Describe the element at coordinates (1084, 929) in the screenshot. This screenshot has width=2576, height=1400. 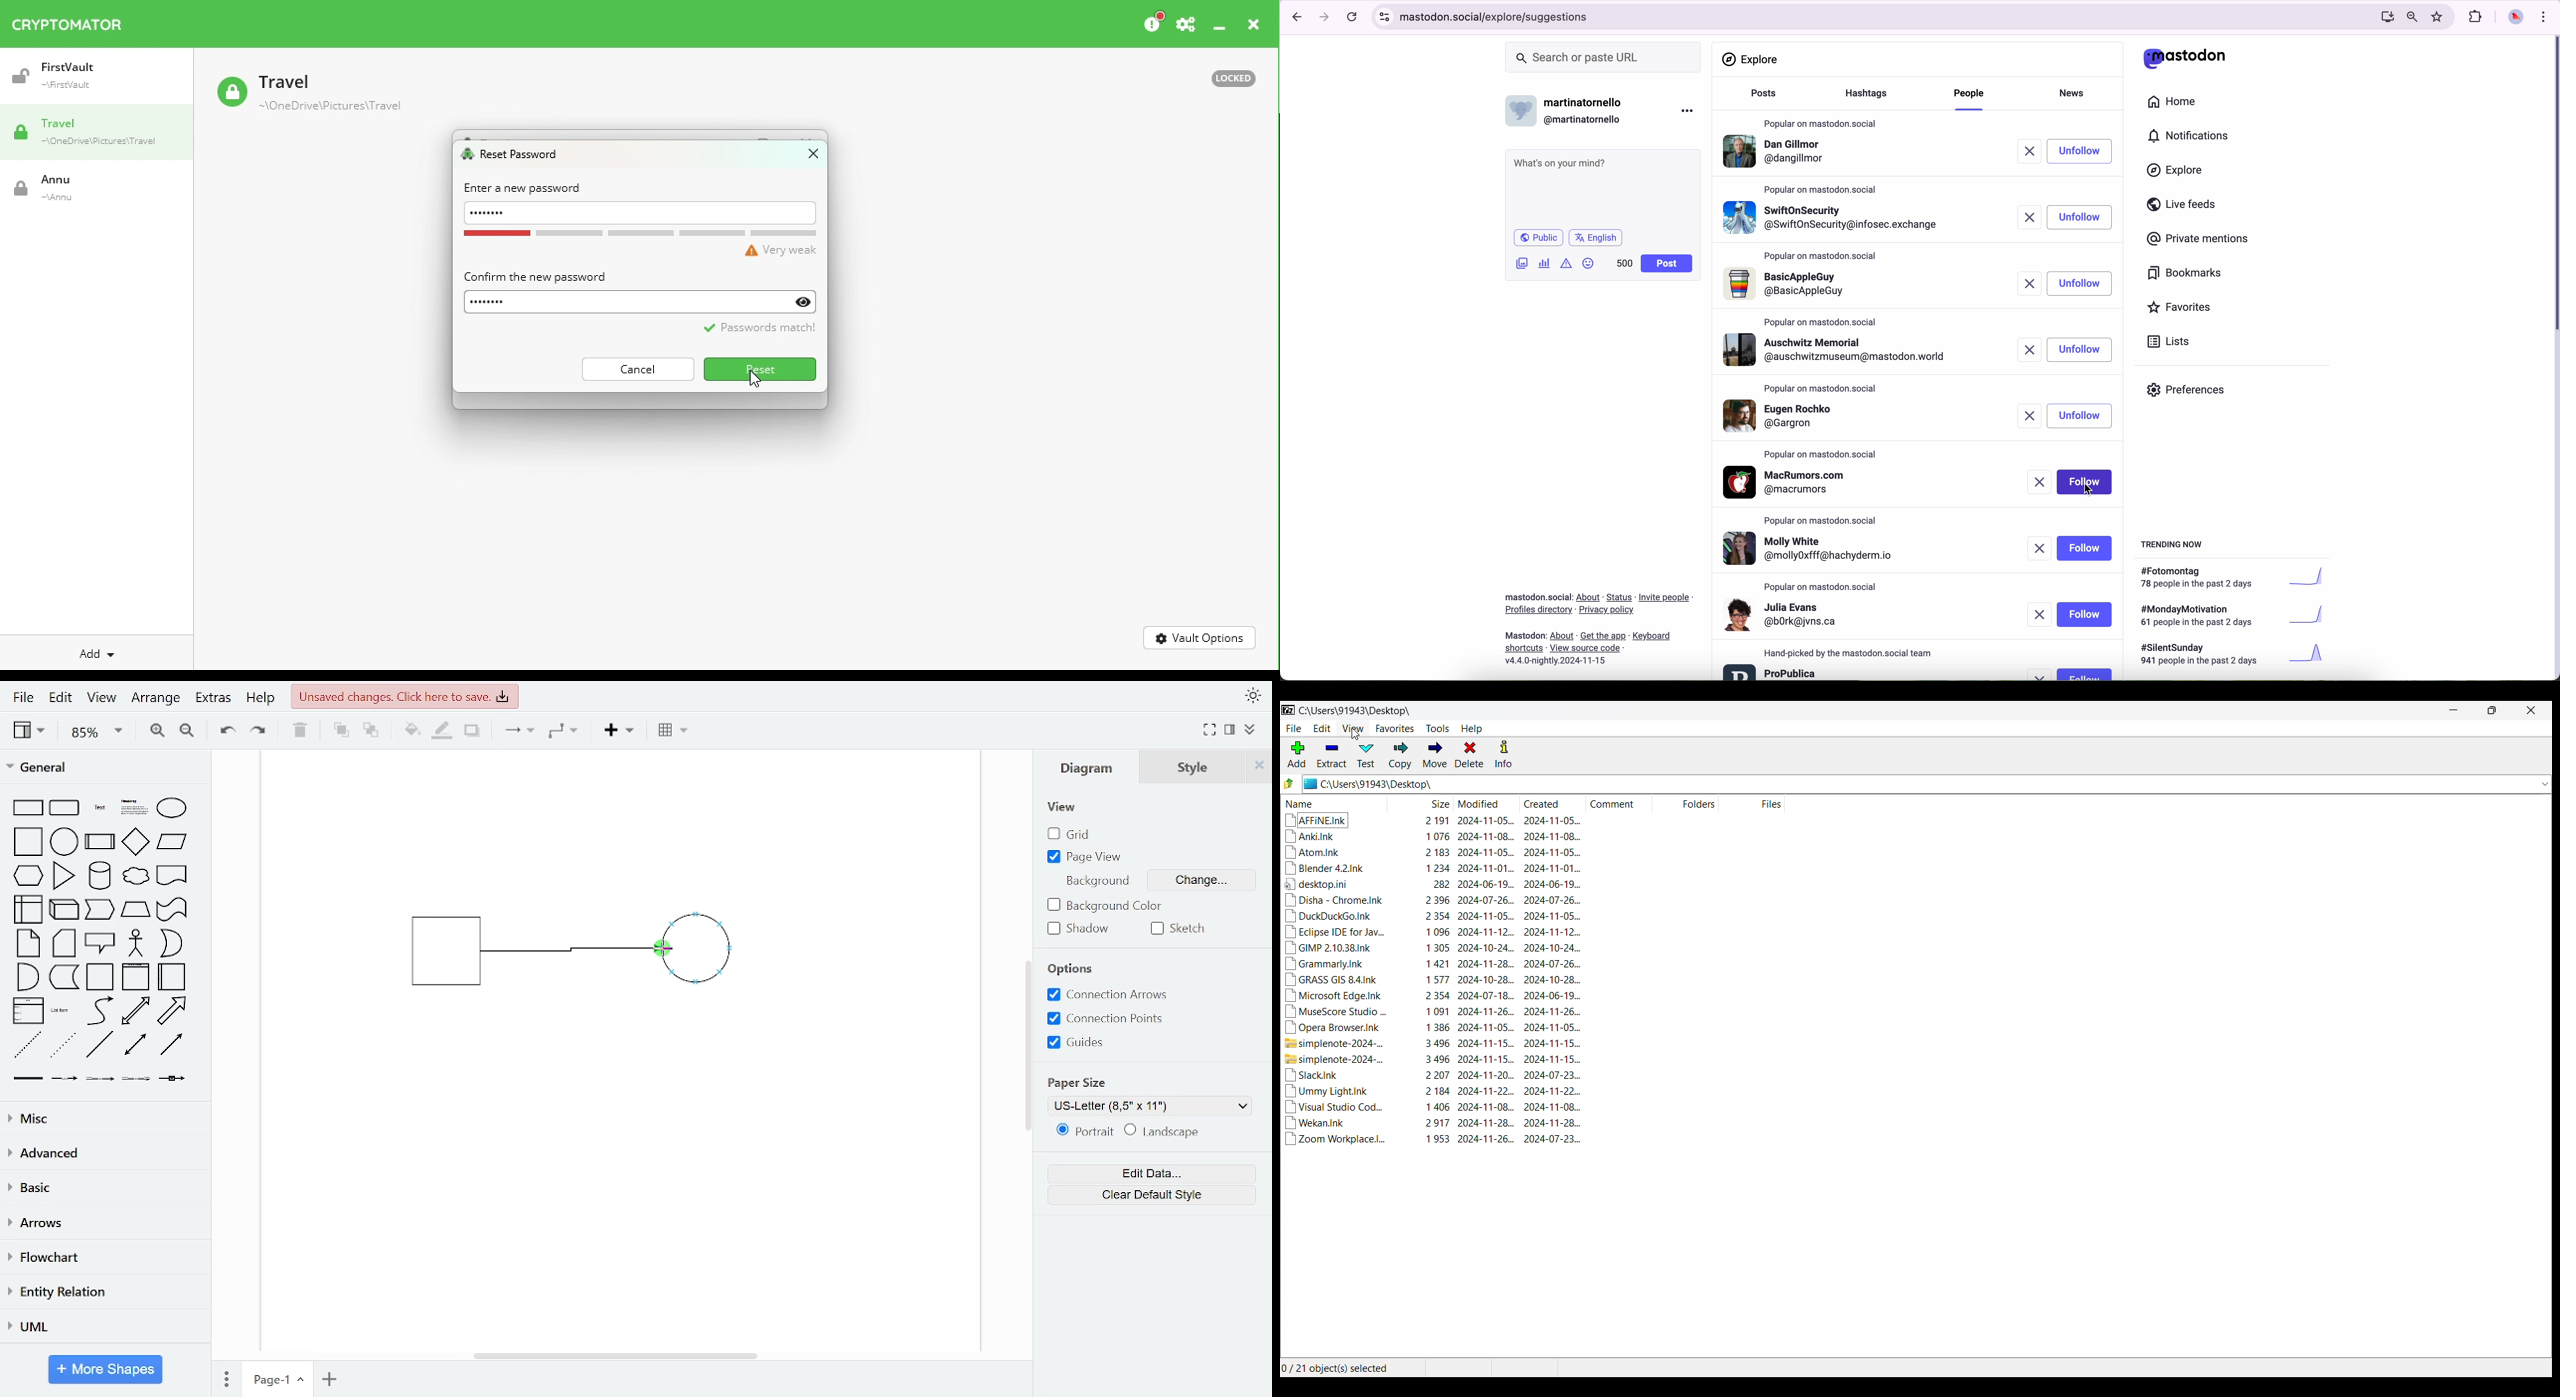
I see `shadow` at that location.